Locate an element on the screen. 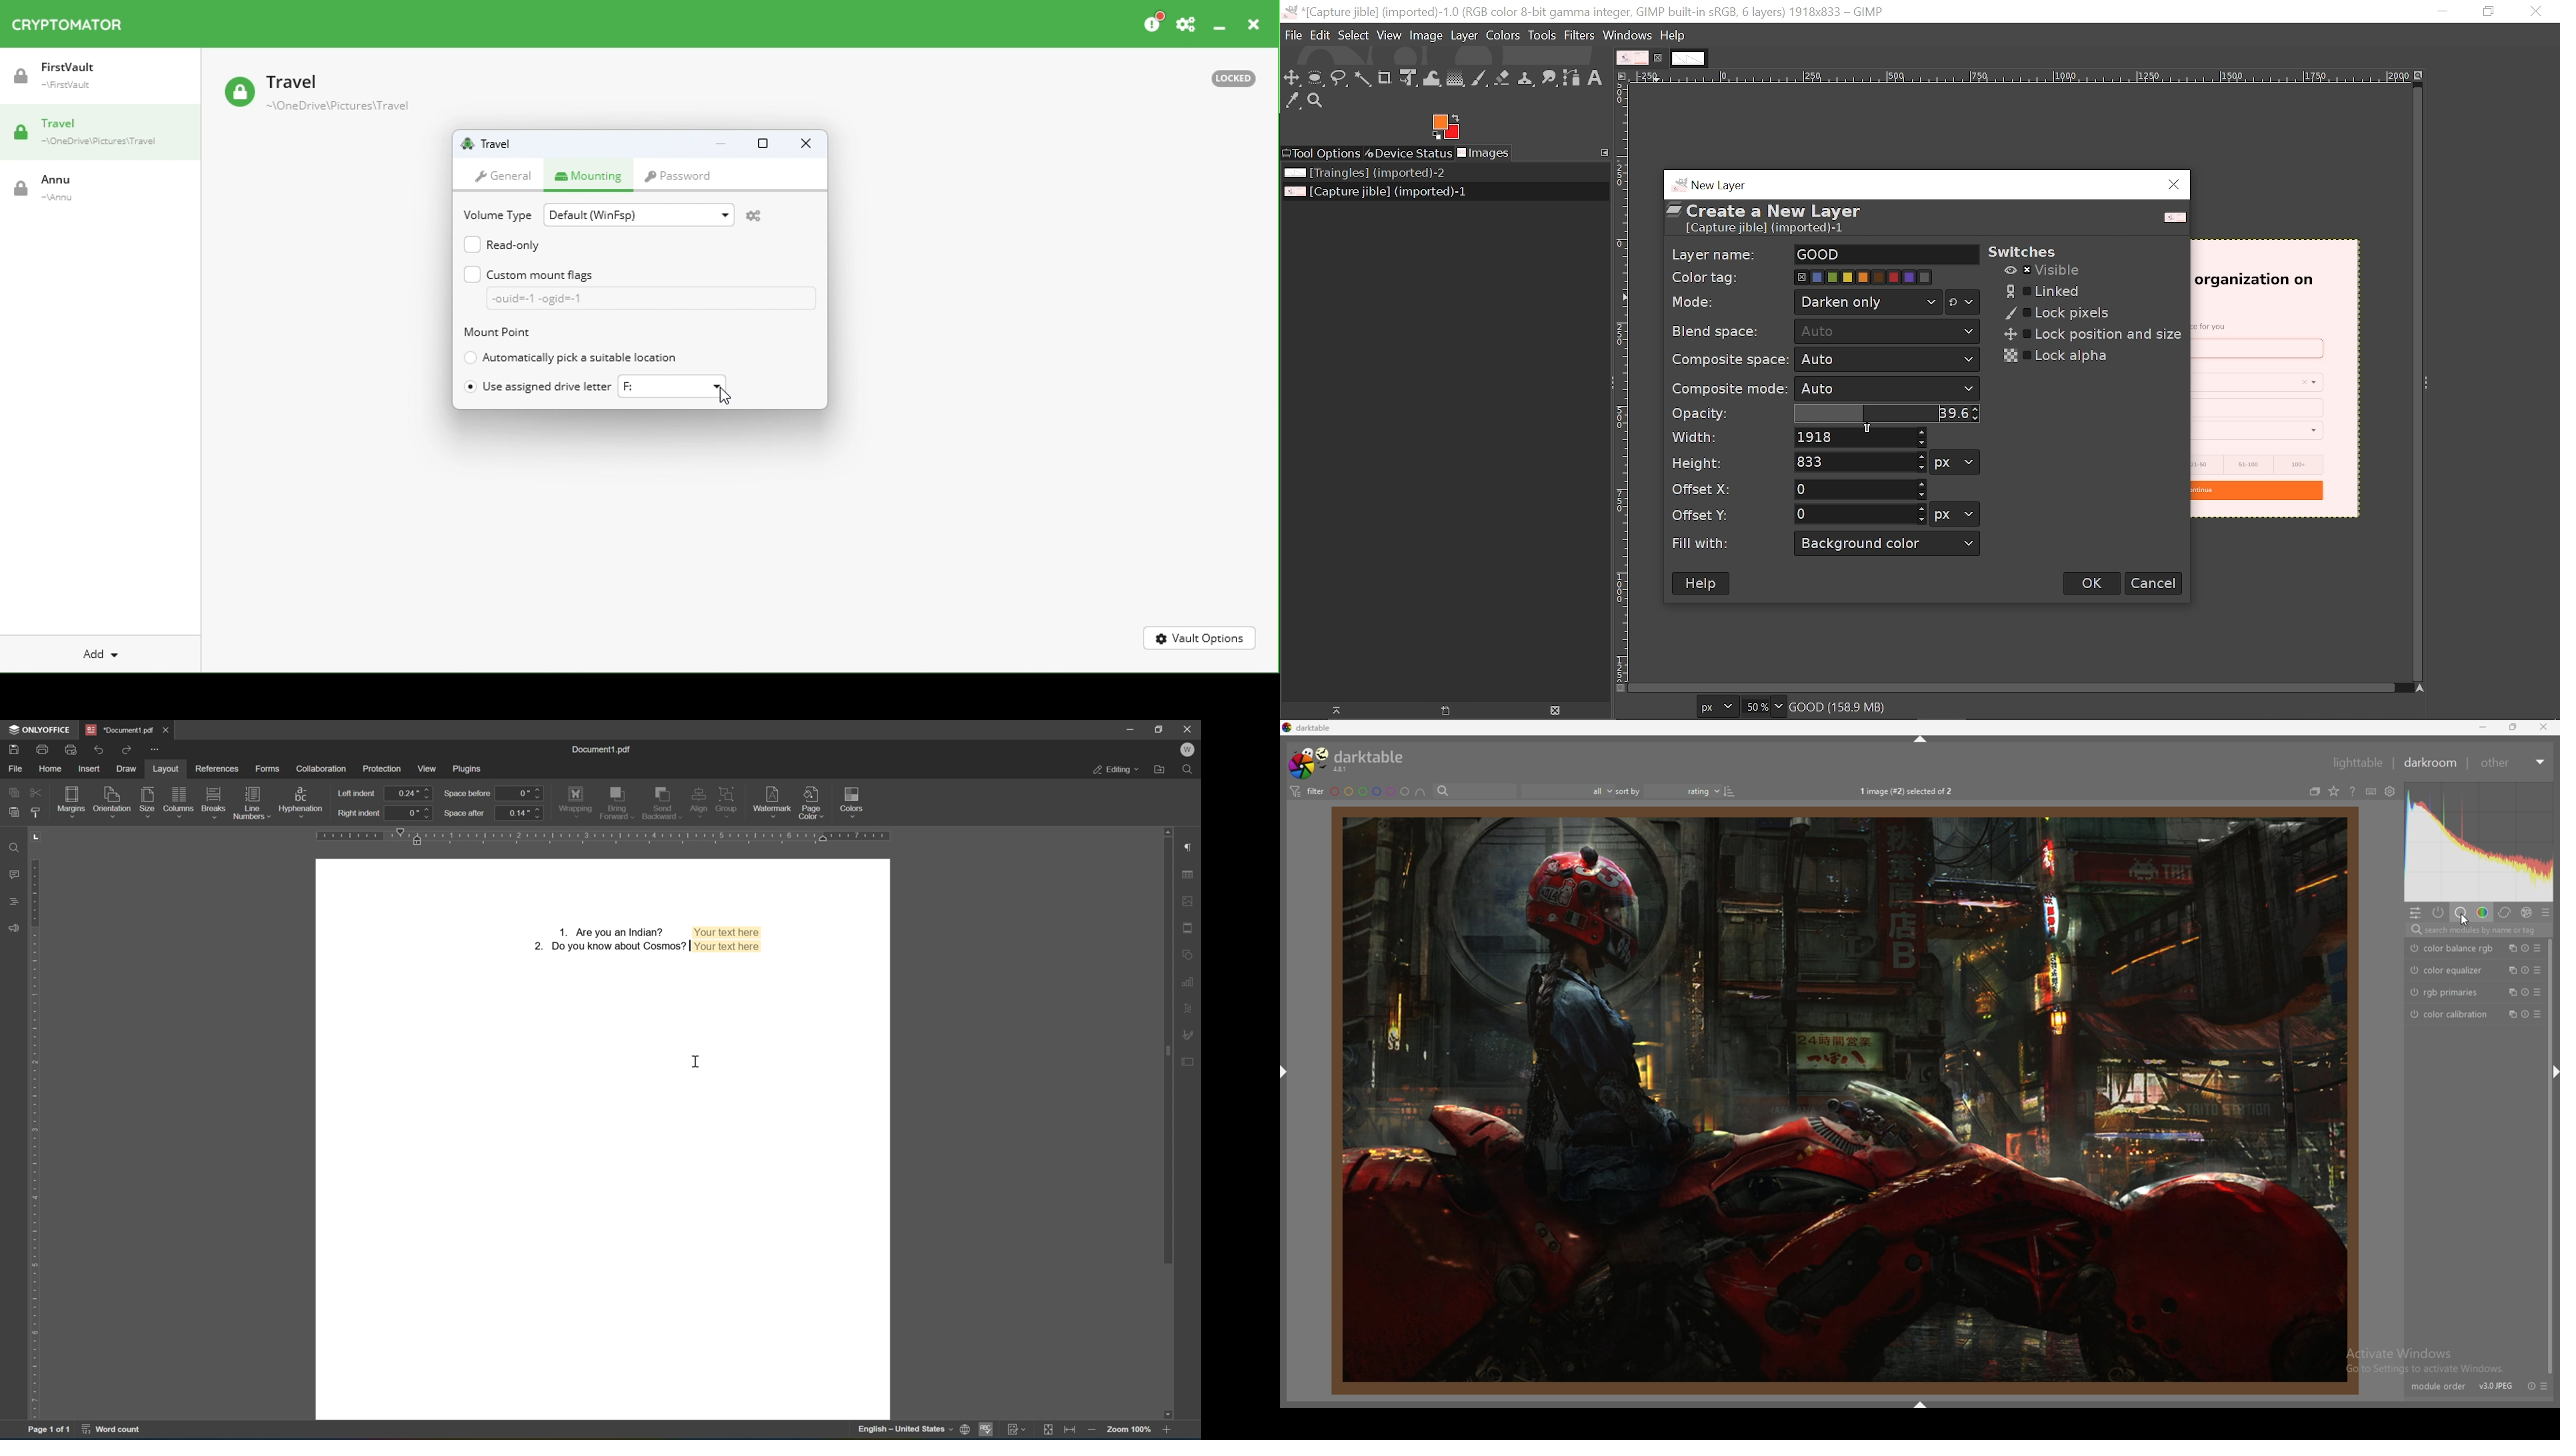 This screenshot has width=2576, height=1456. reset is located at coordinates (2525, 948).